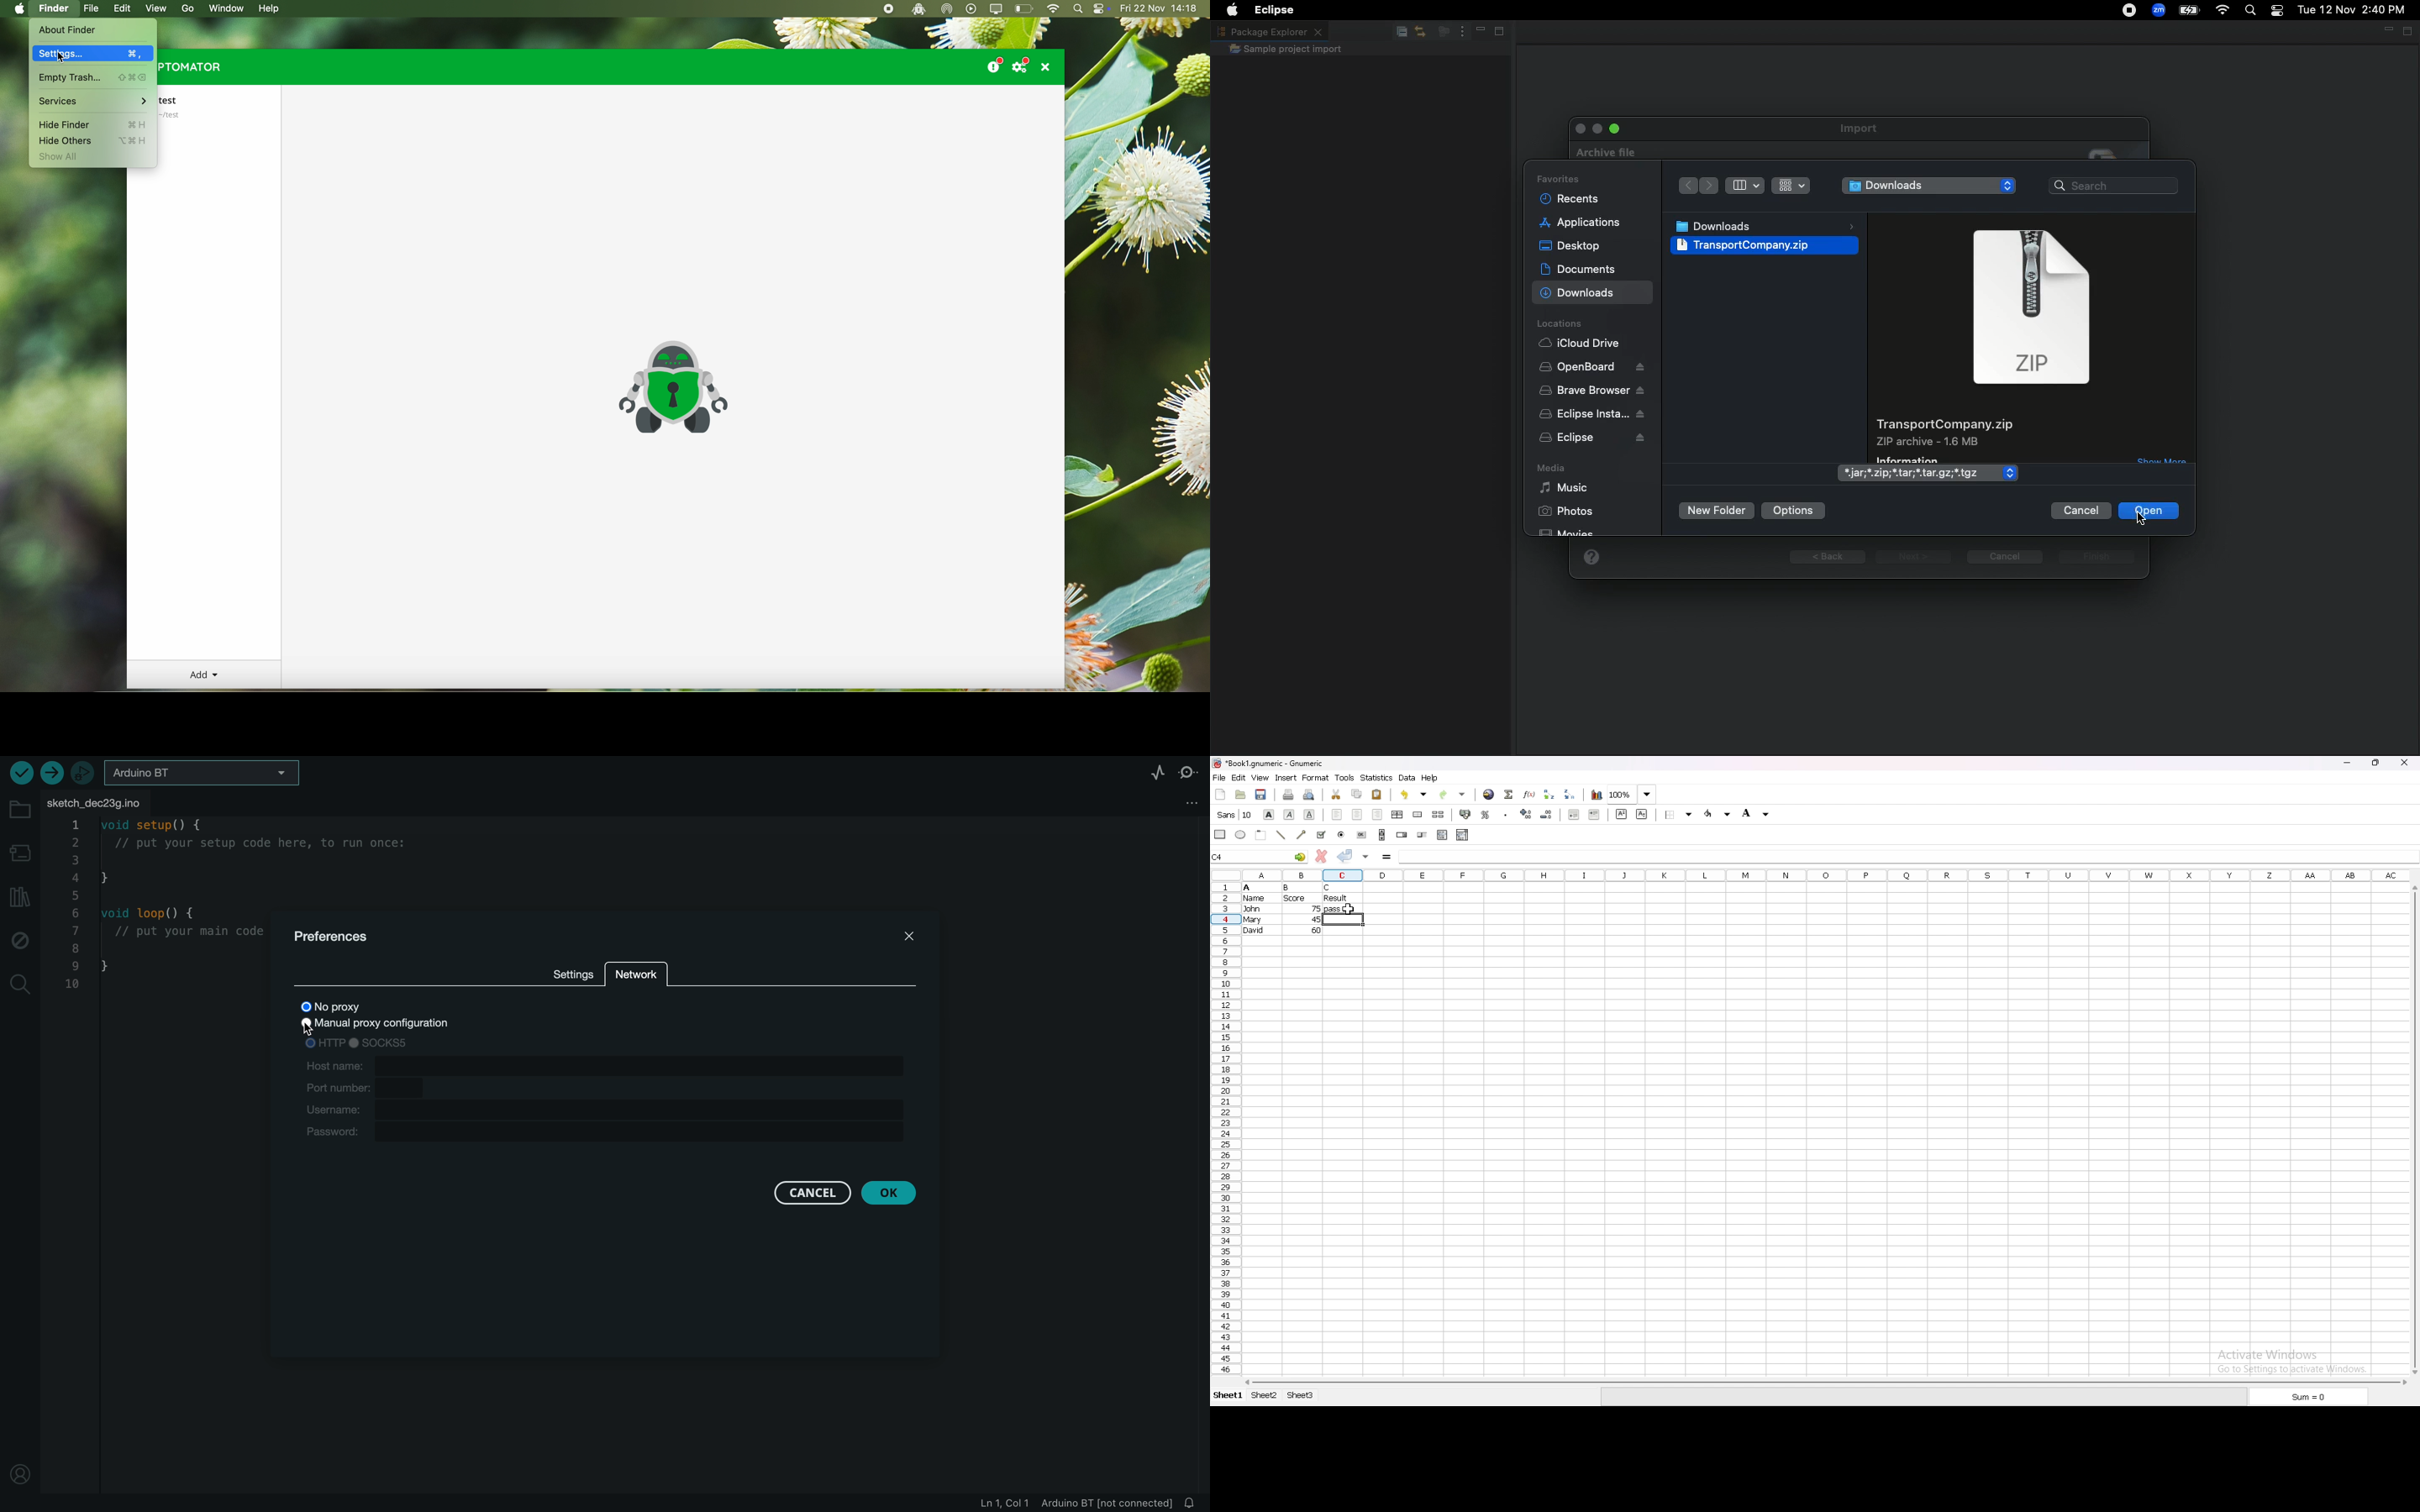 The height and width of the screenshot is (1512, 2436). Describe the element at coordinates (1259, 857) in the screenshot. I see `selected cell` at that location.